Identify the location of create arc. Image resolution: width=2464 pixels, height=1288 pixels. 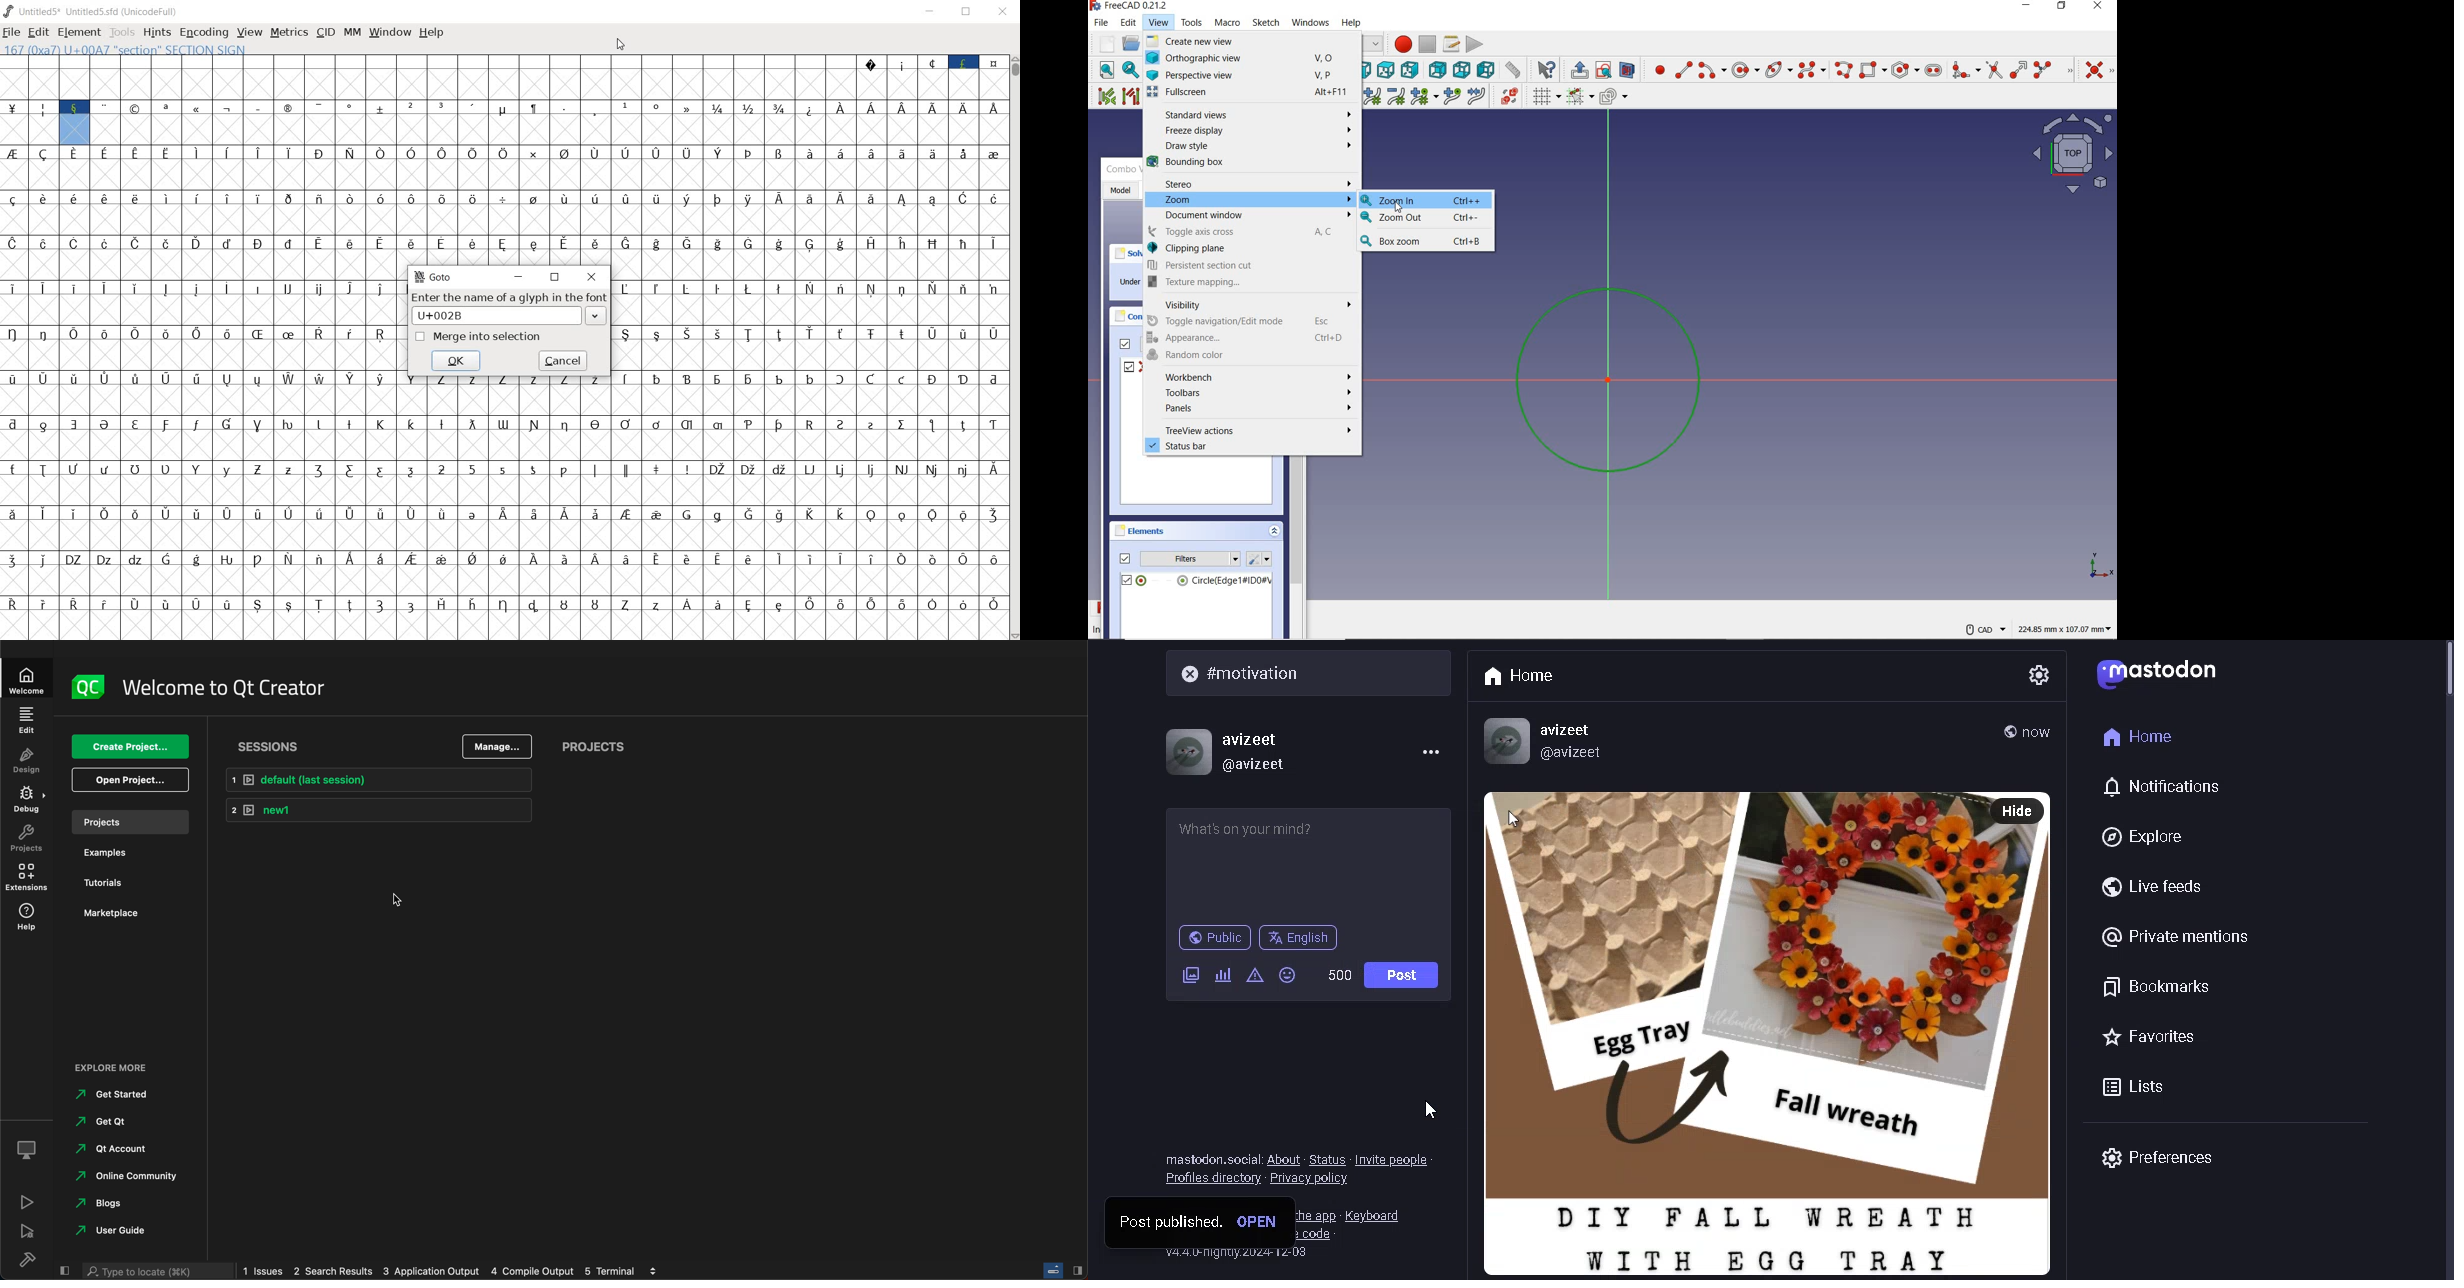
(1712, 71).